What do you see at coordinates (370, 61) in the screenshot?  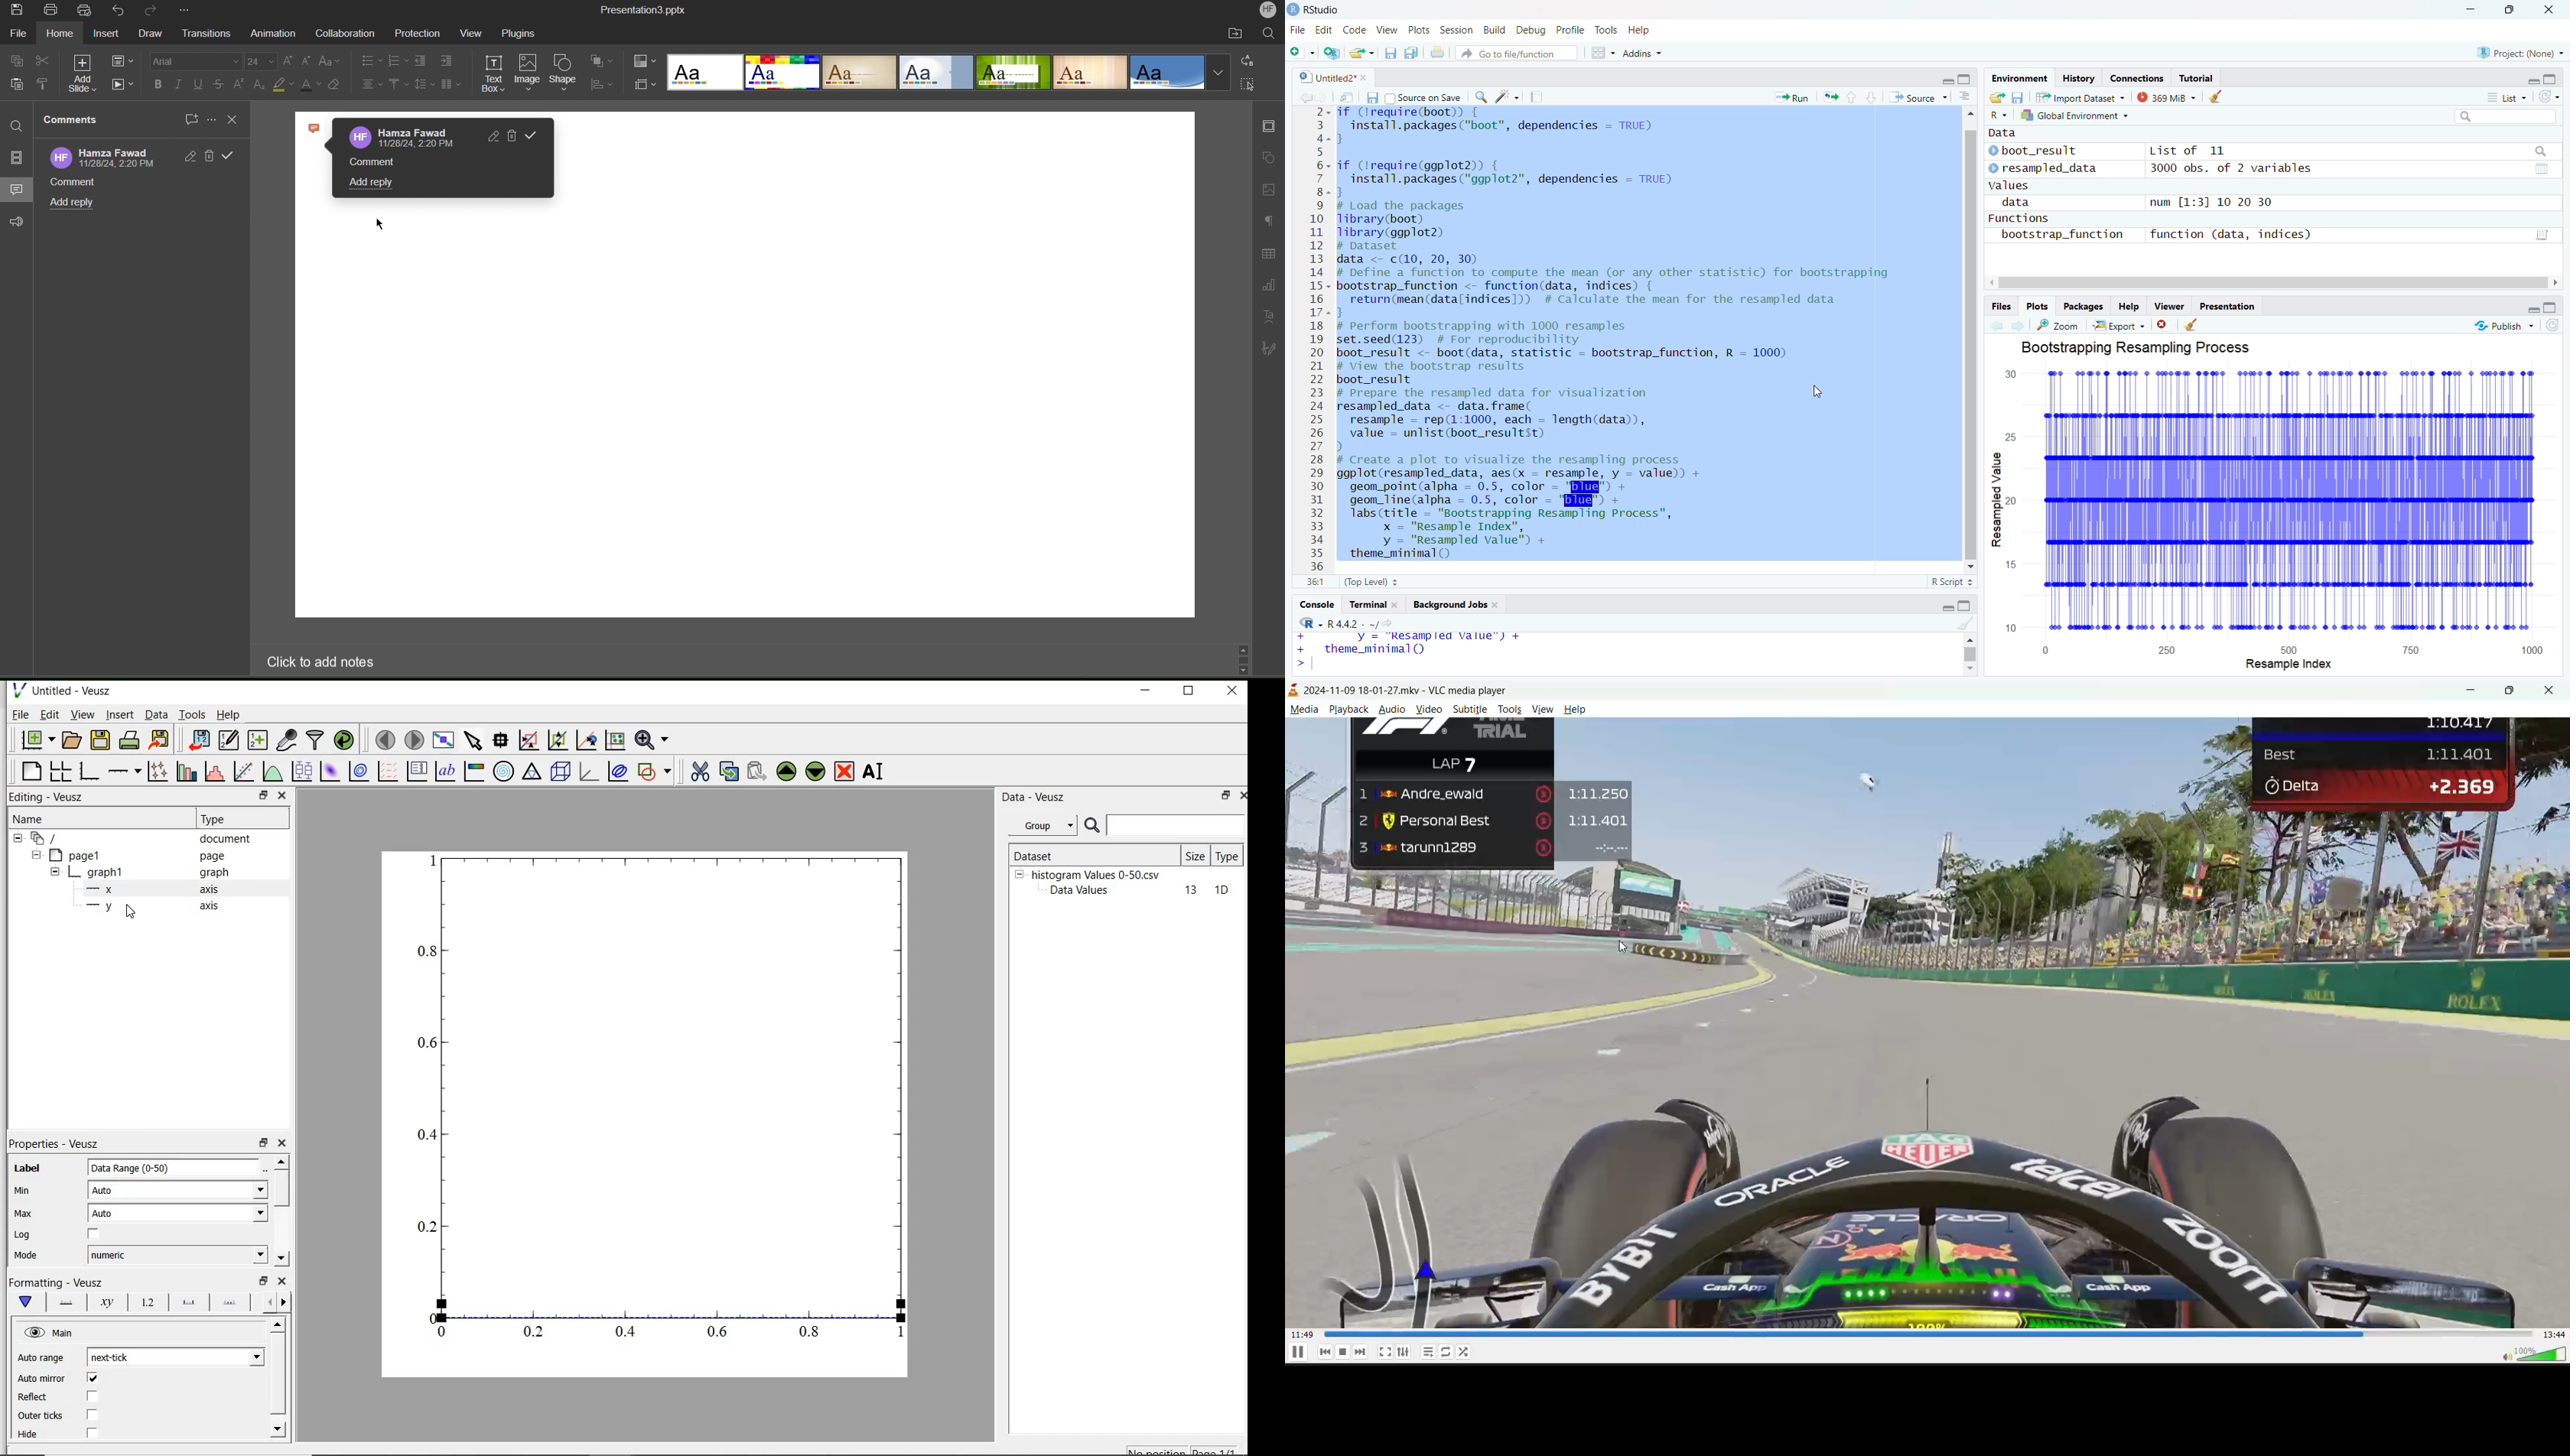 I see `List Options` at bounding box center [370, 61].